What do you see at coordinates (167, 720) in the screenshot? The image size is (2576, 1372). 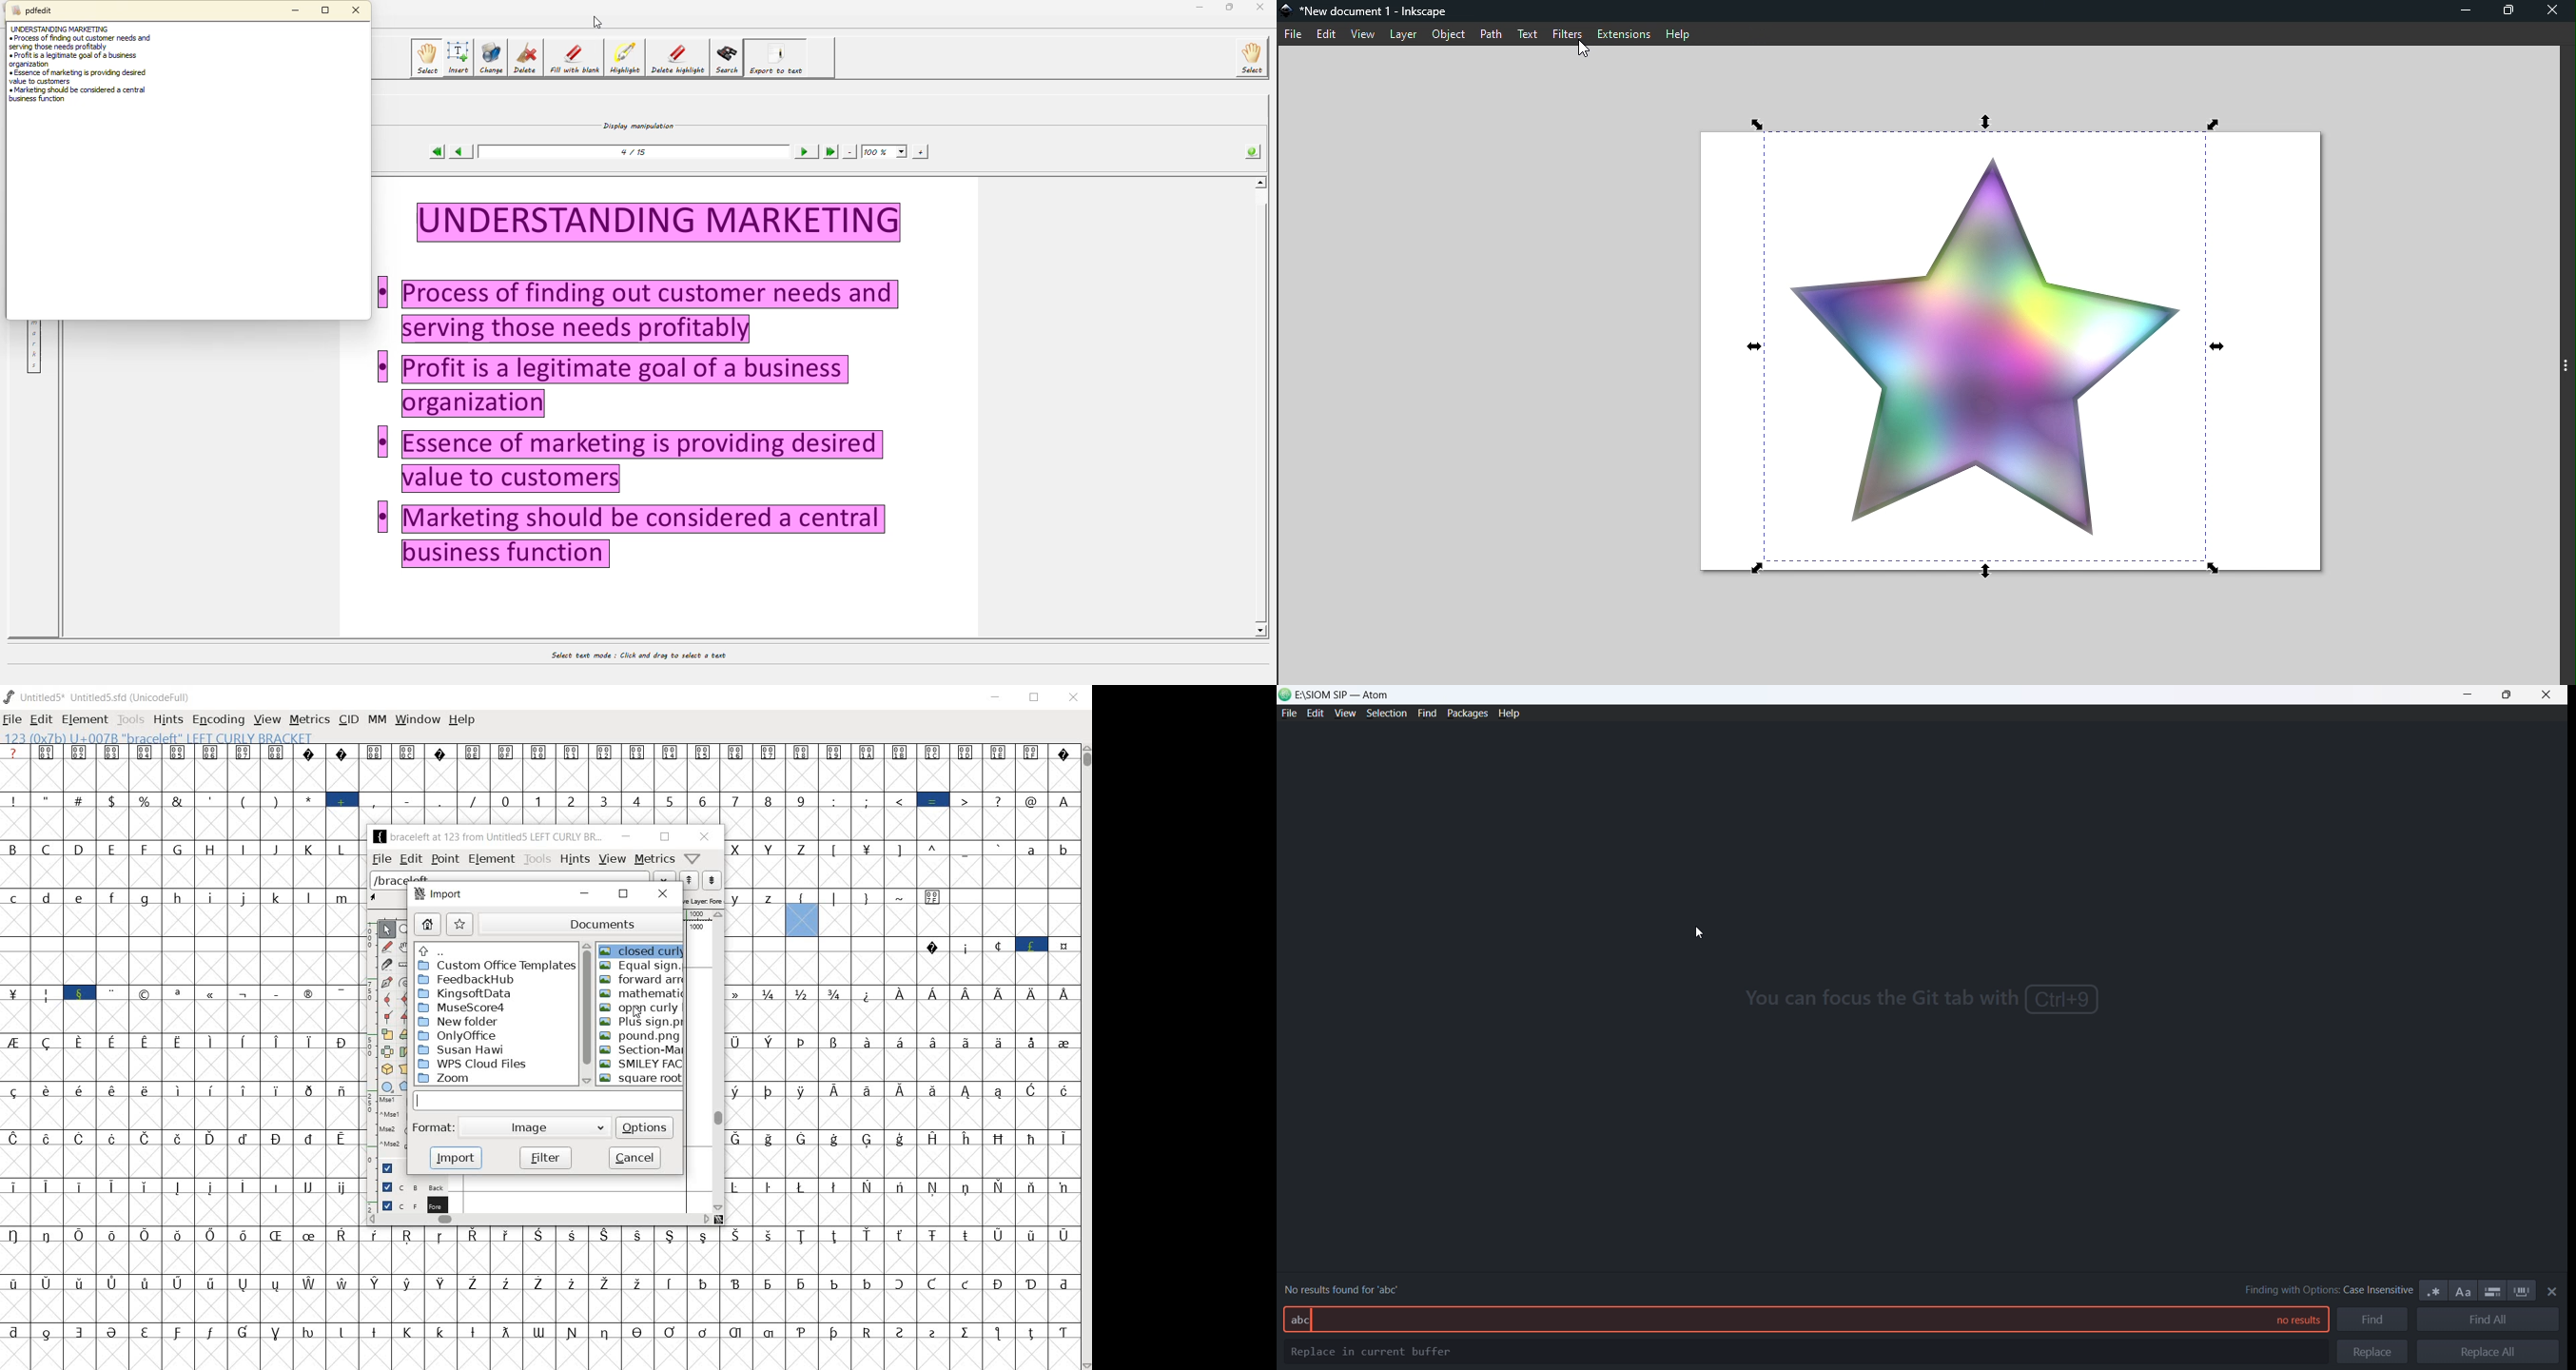 I see `hints` at bounding box center [167, 720].